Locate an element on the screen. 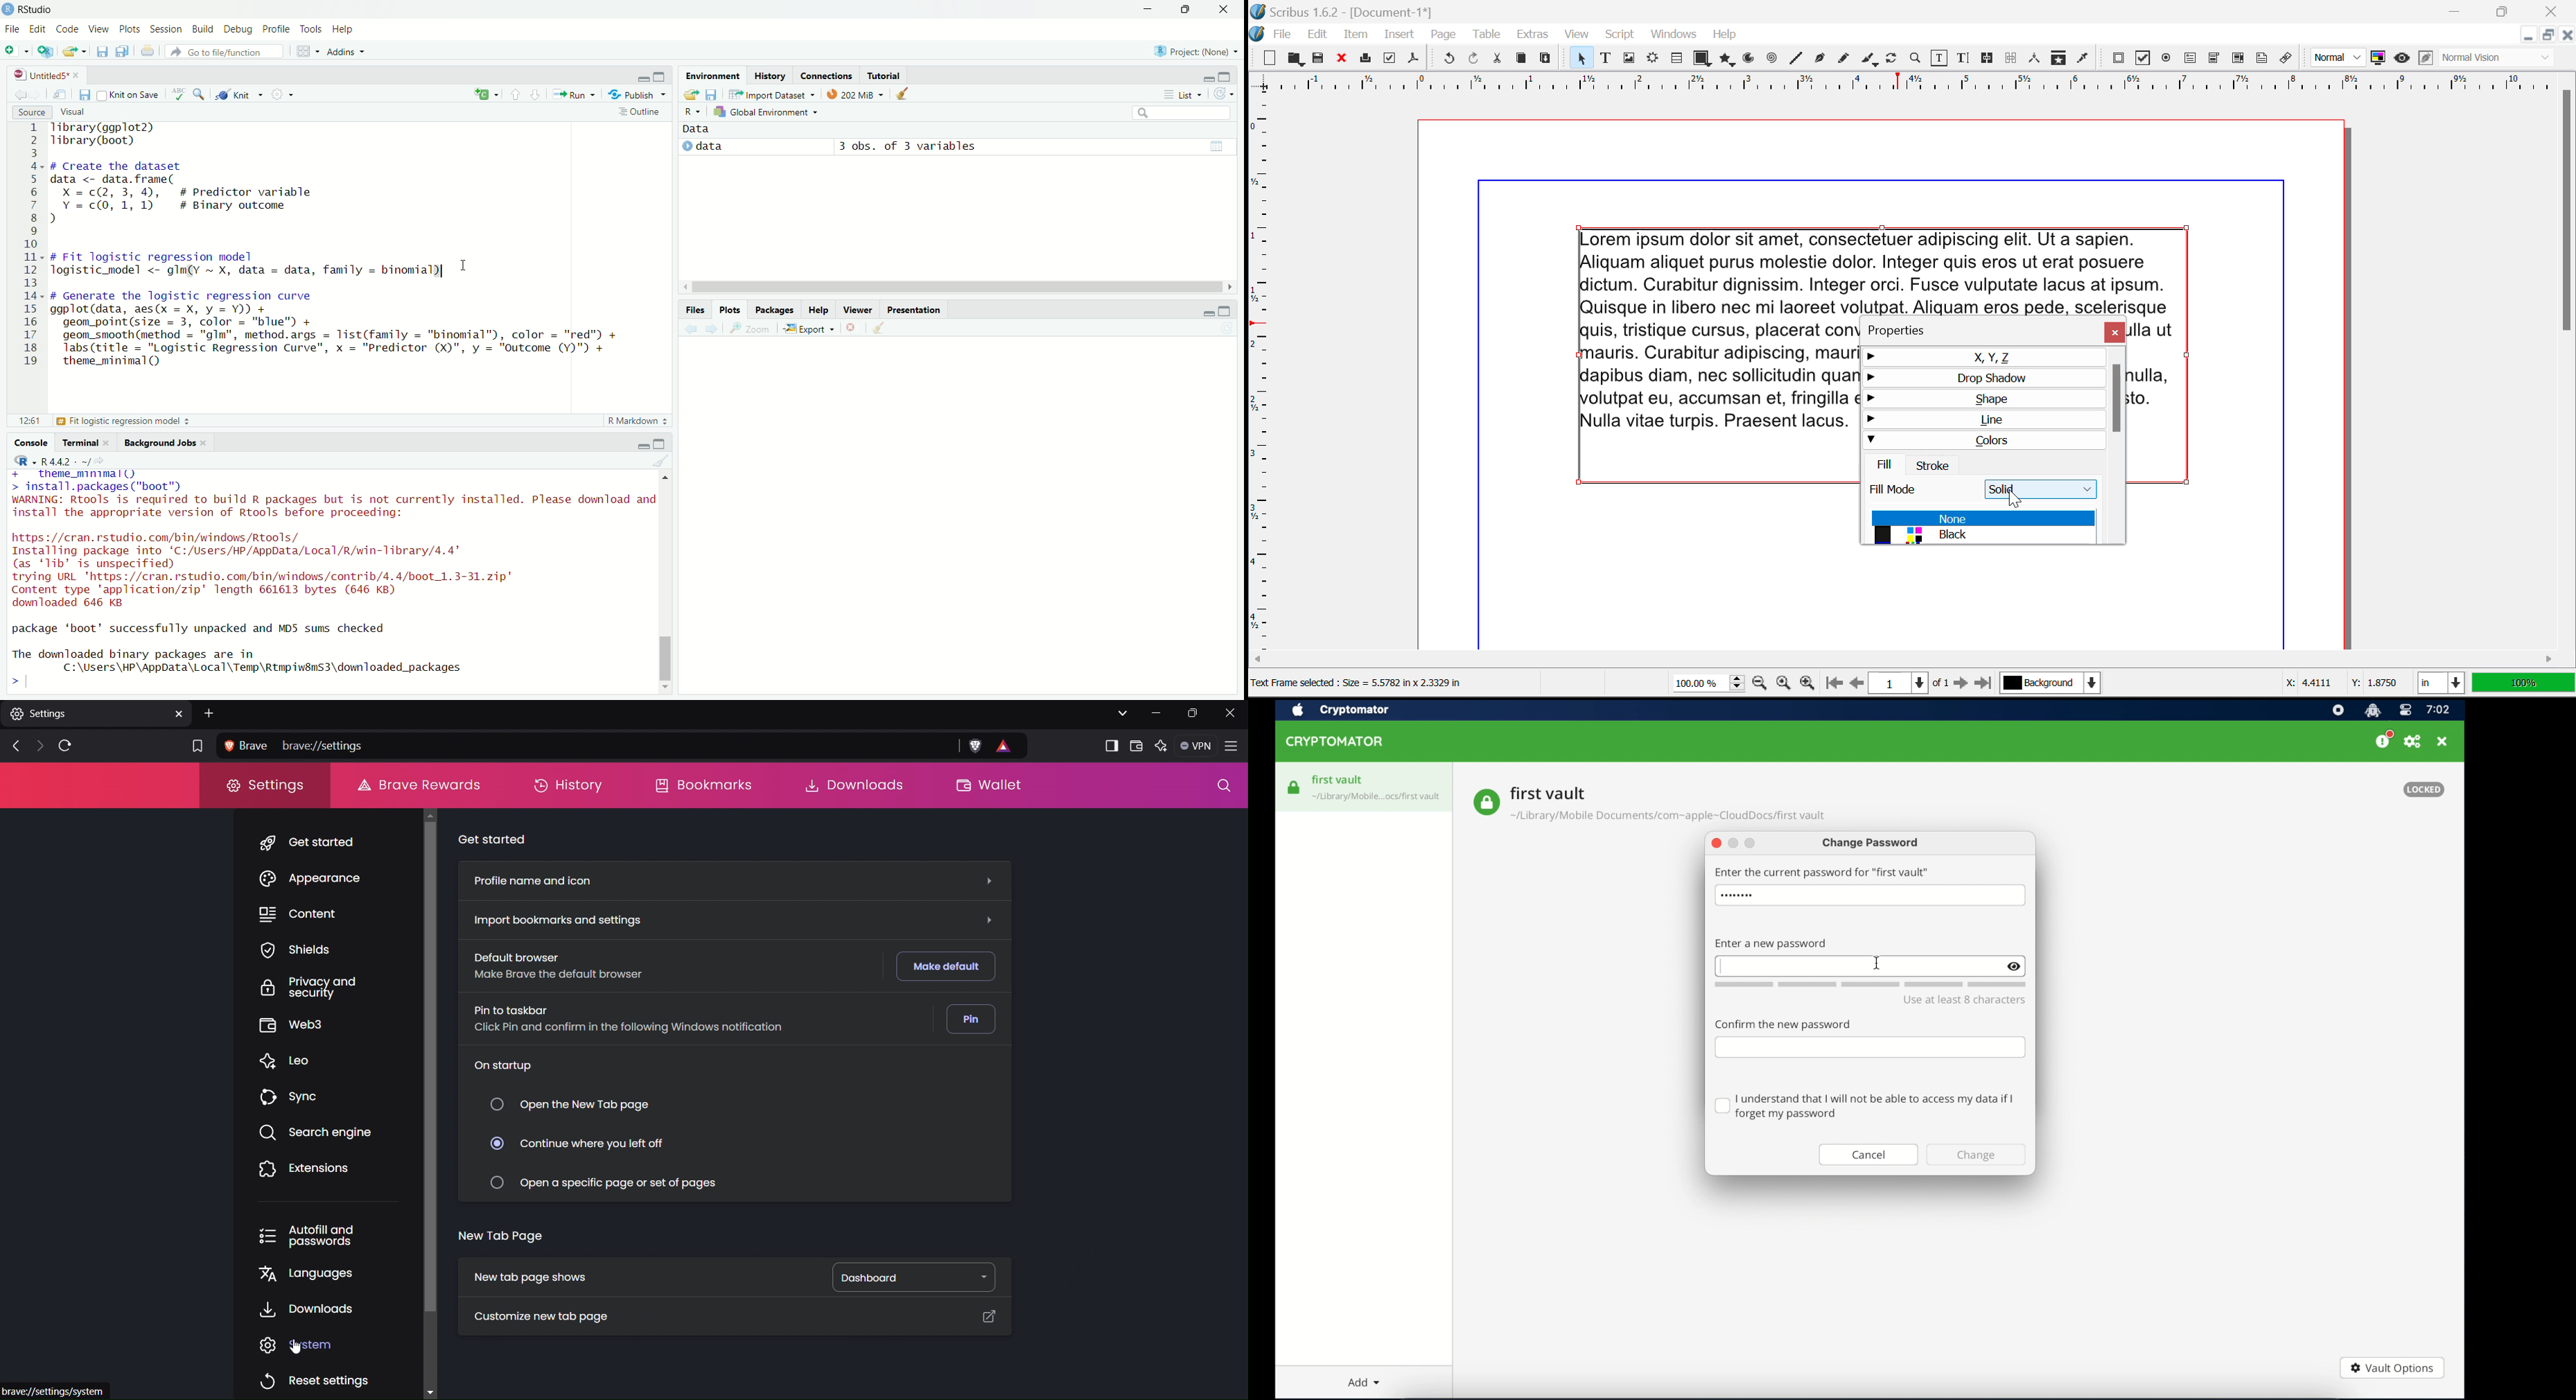 The width and height of the screenshot is (2576, 1400). New file is located at coordinates (16, 52).